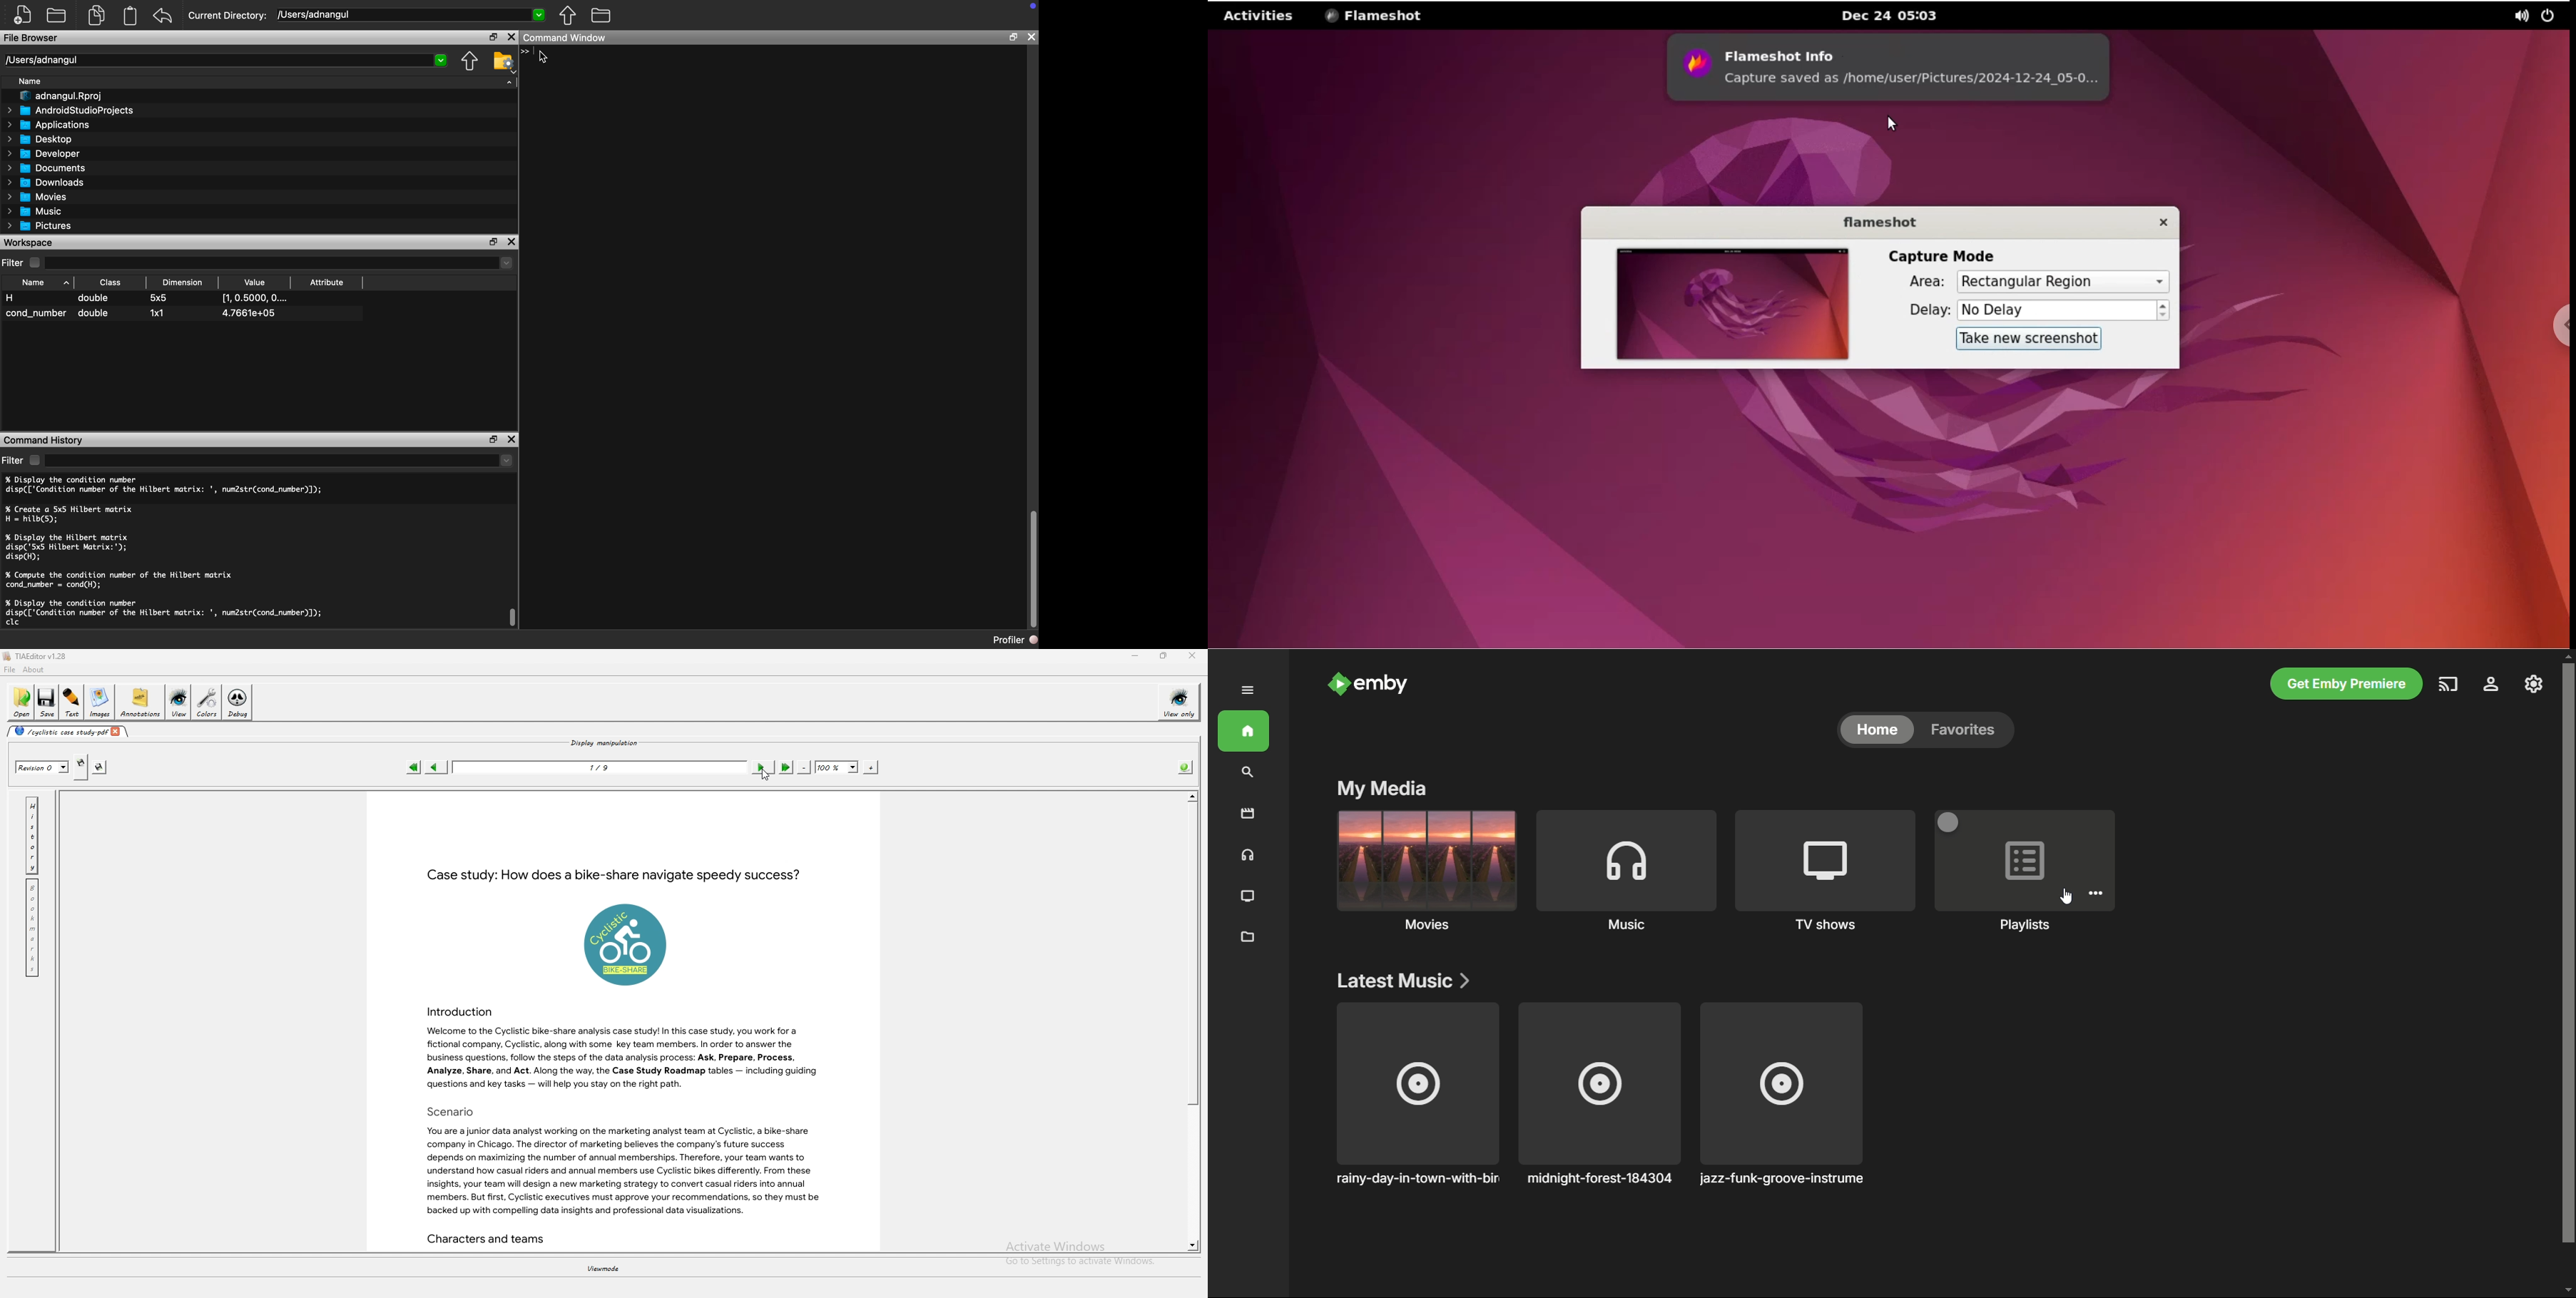  I want to click on info about pdf, so click(1185, 767).